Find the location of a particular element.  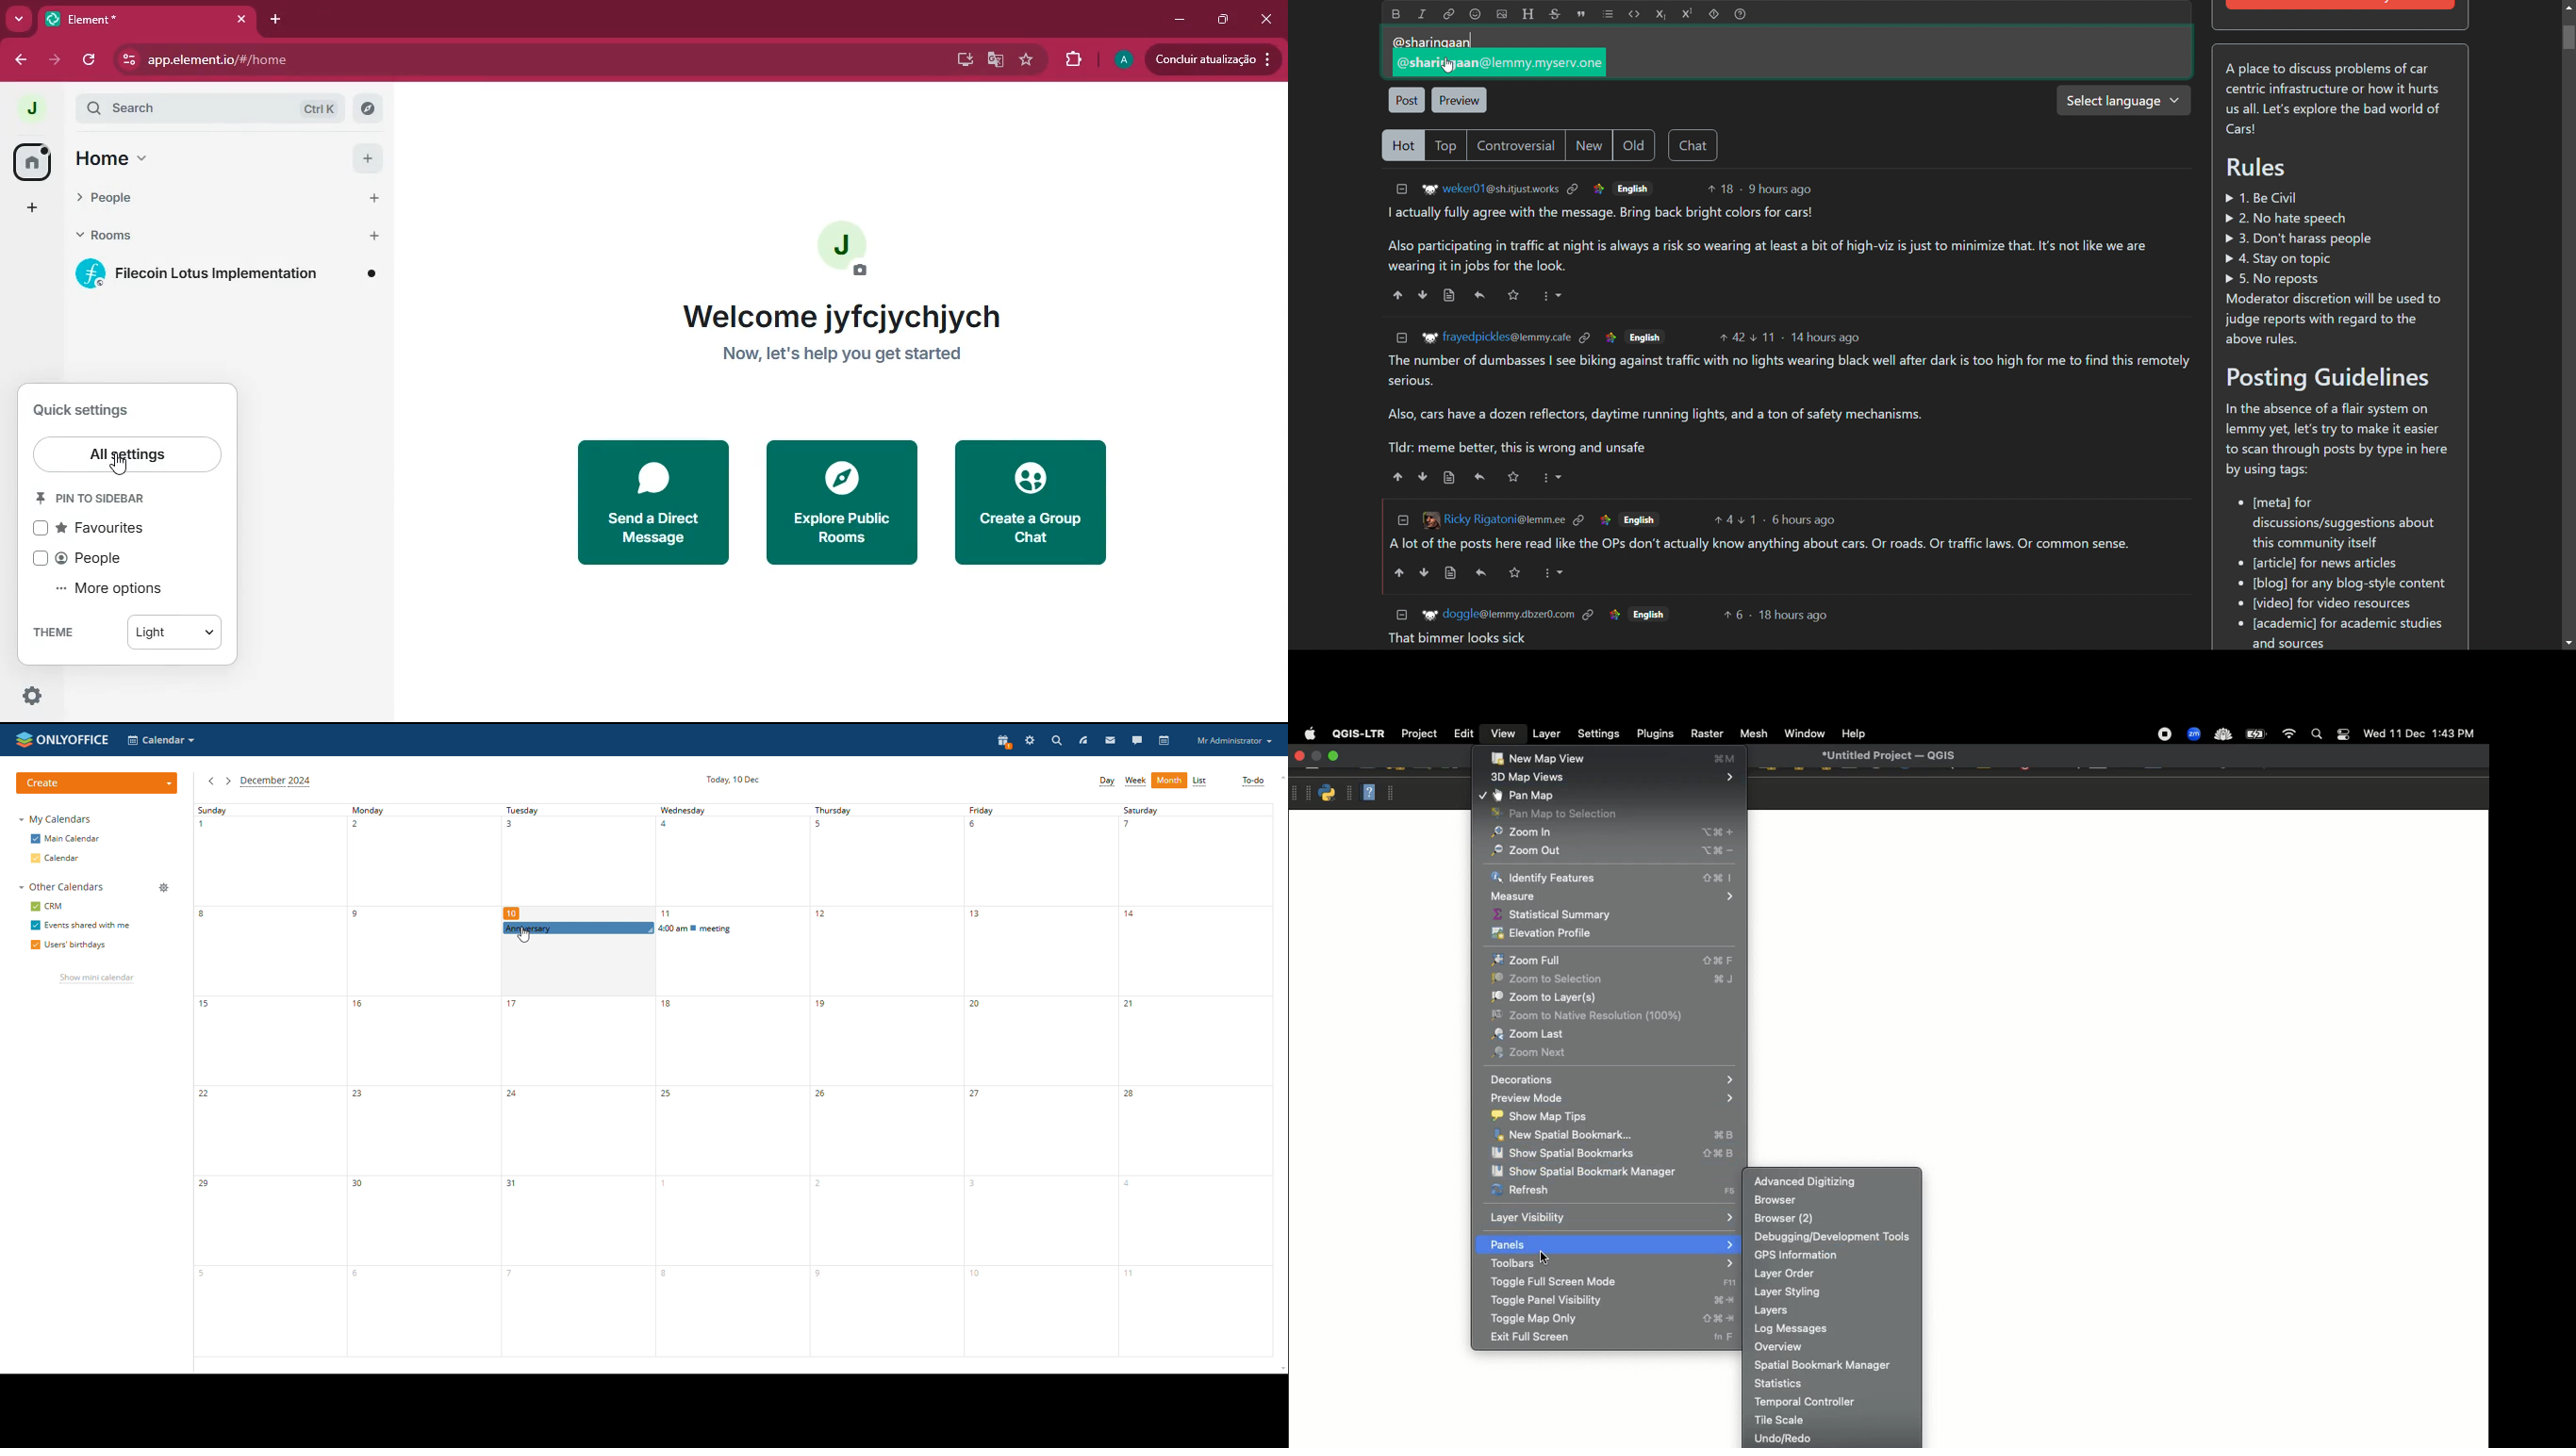

collapse is located at coordinates (1402, 338).